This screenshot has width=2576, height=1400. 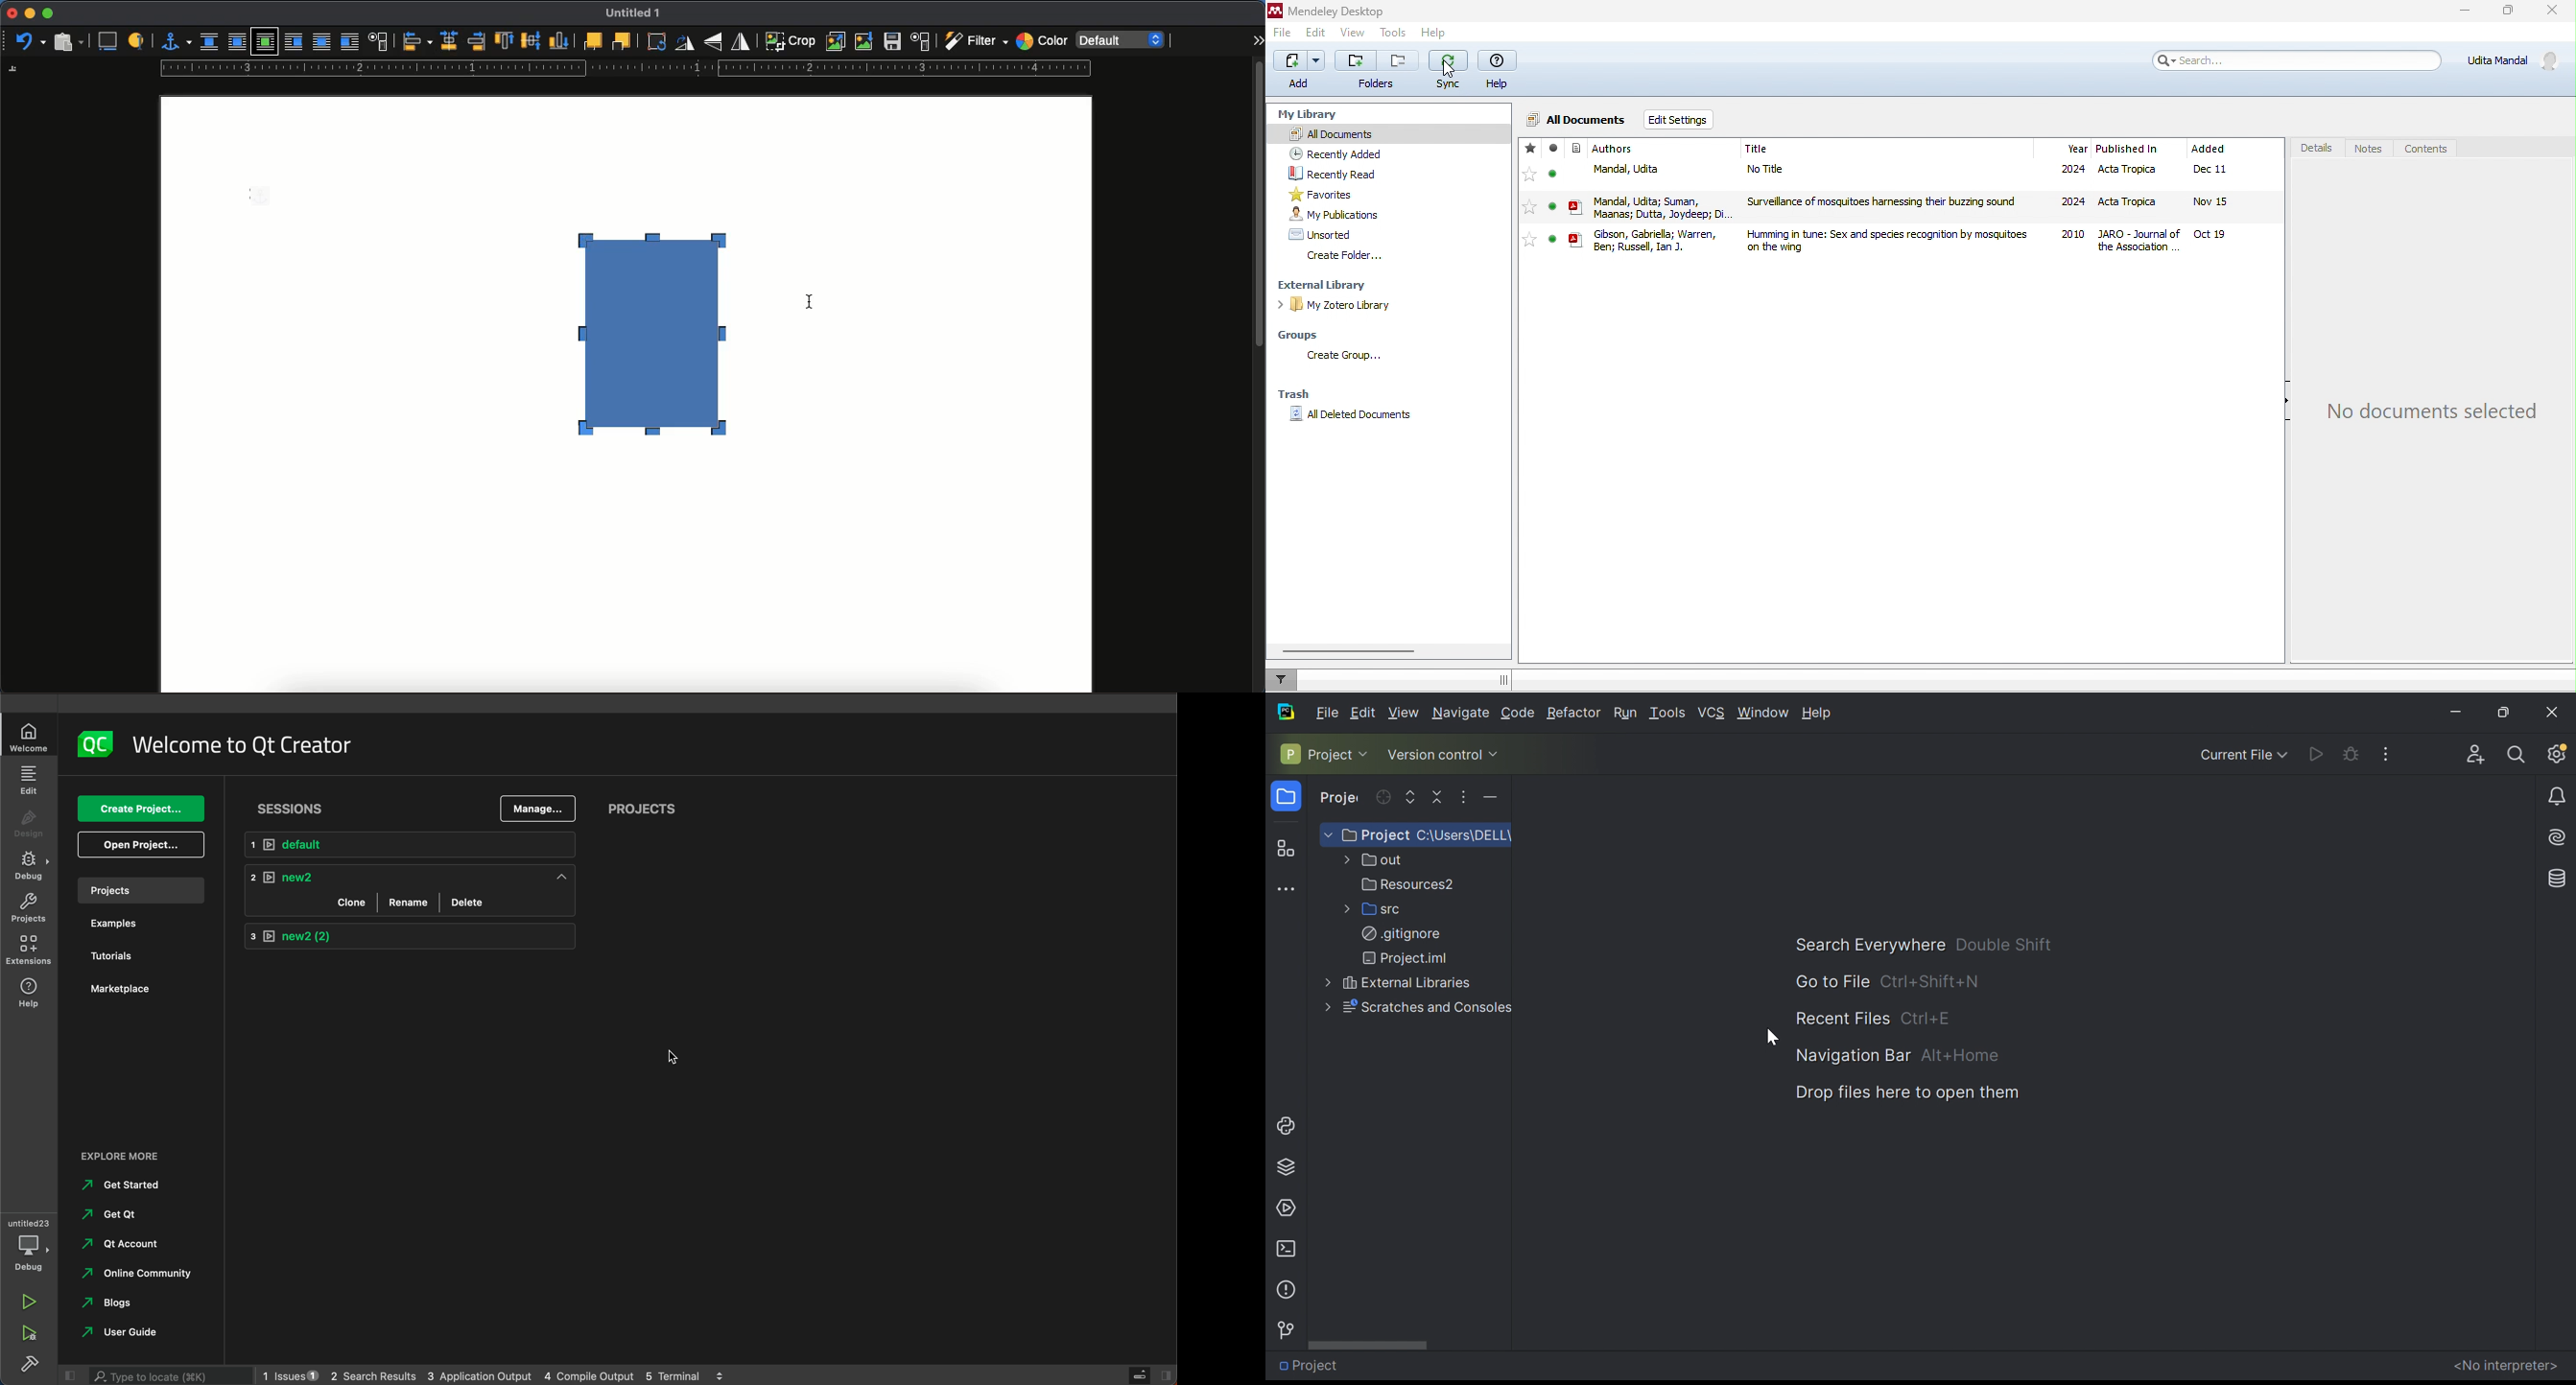 I want to click on notes, so click(x=2366, y=148).